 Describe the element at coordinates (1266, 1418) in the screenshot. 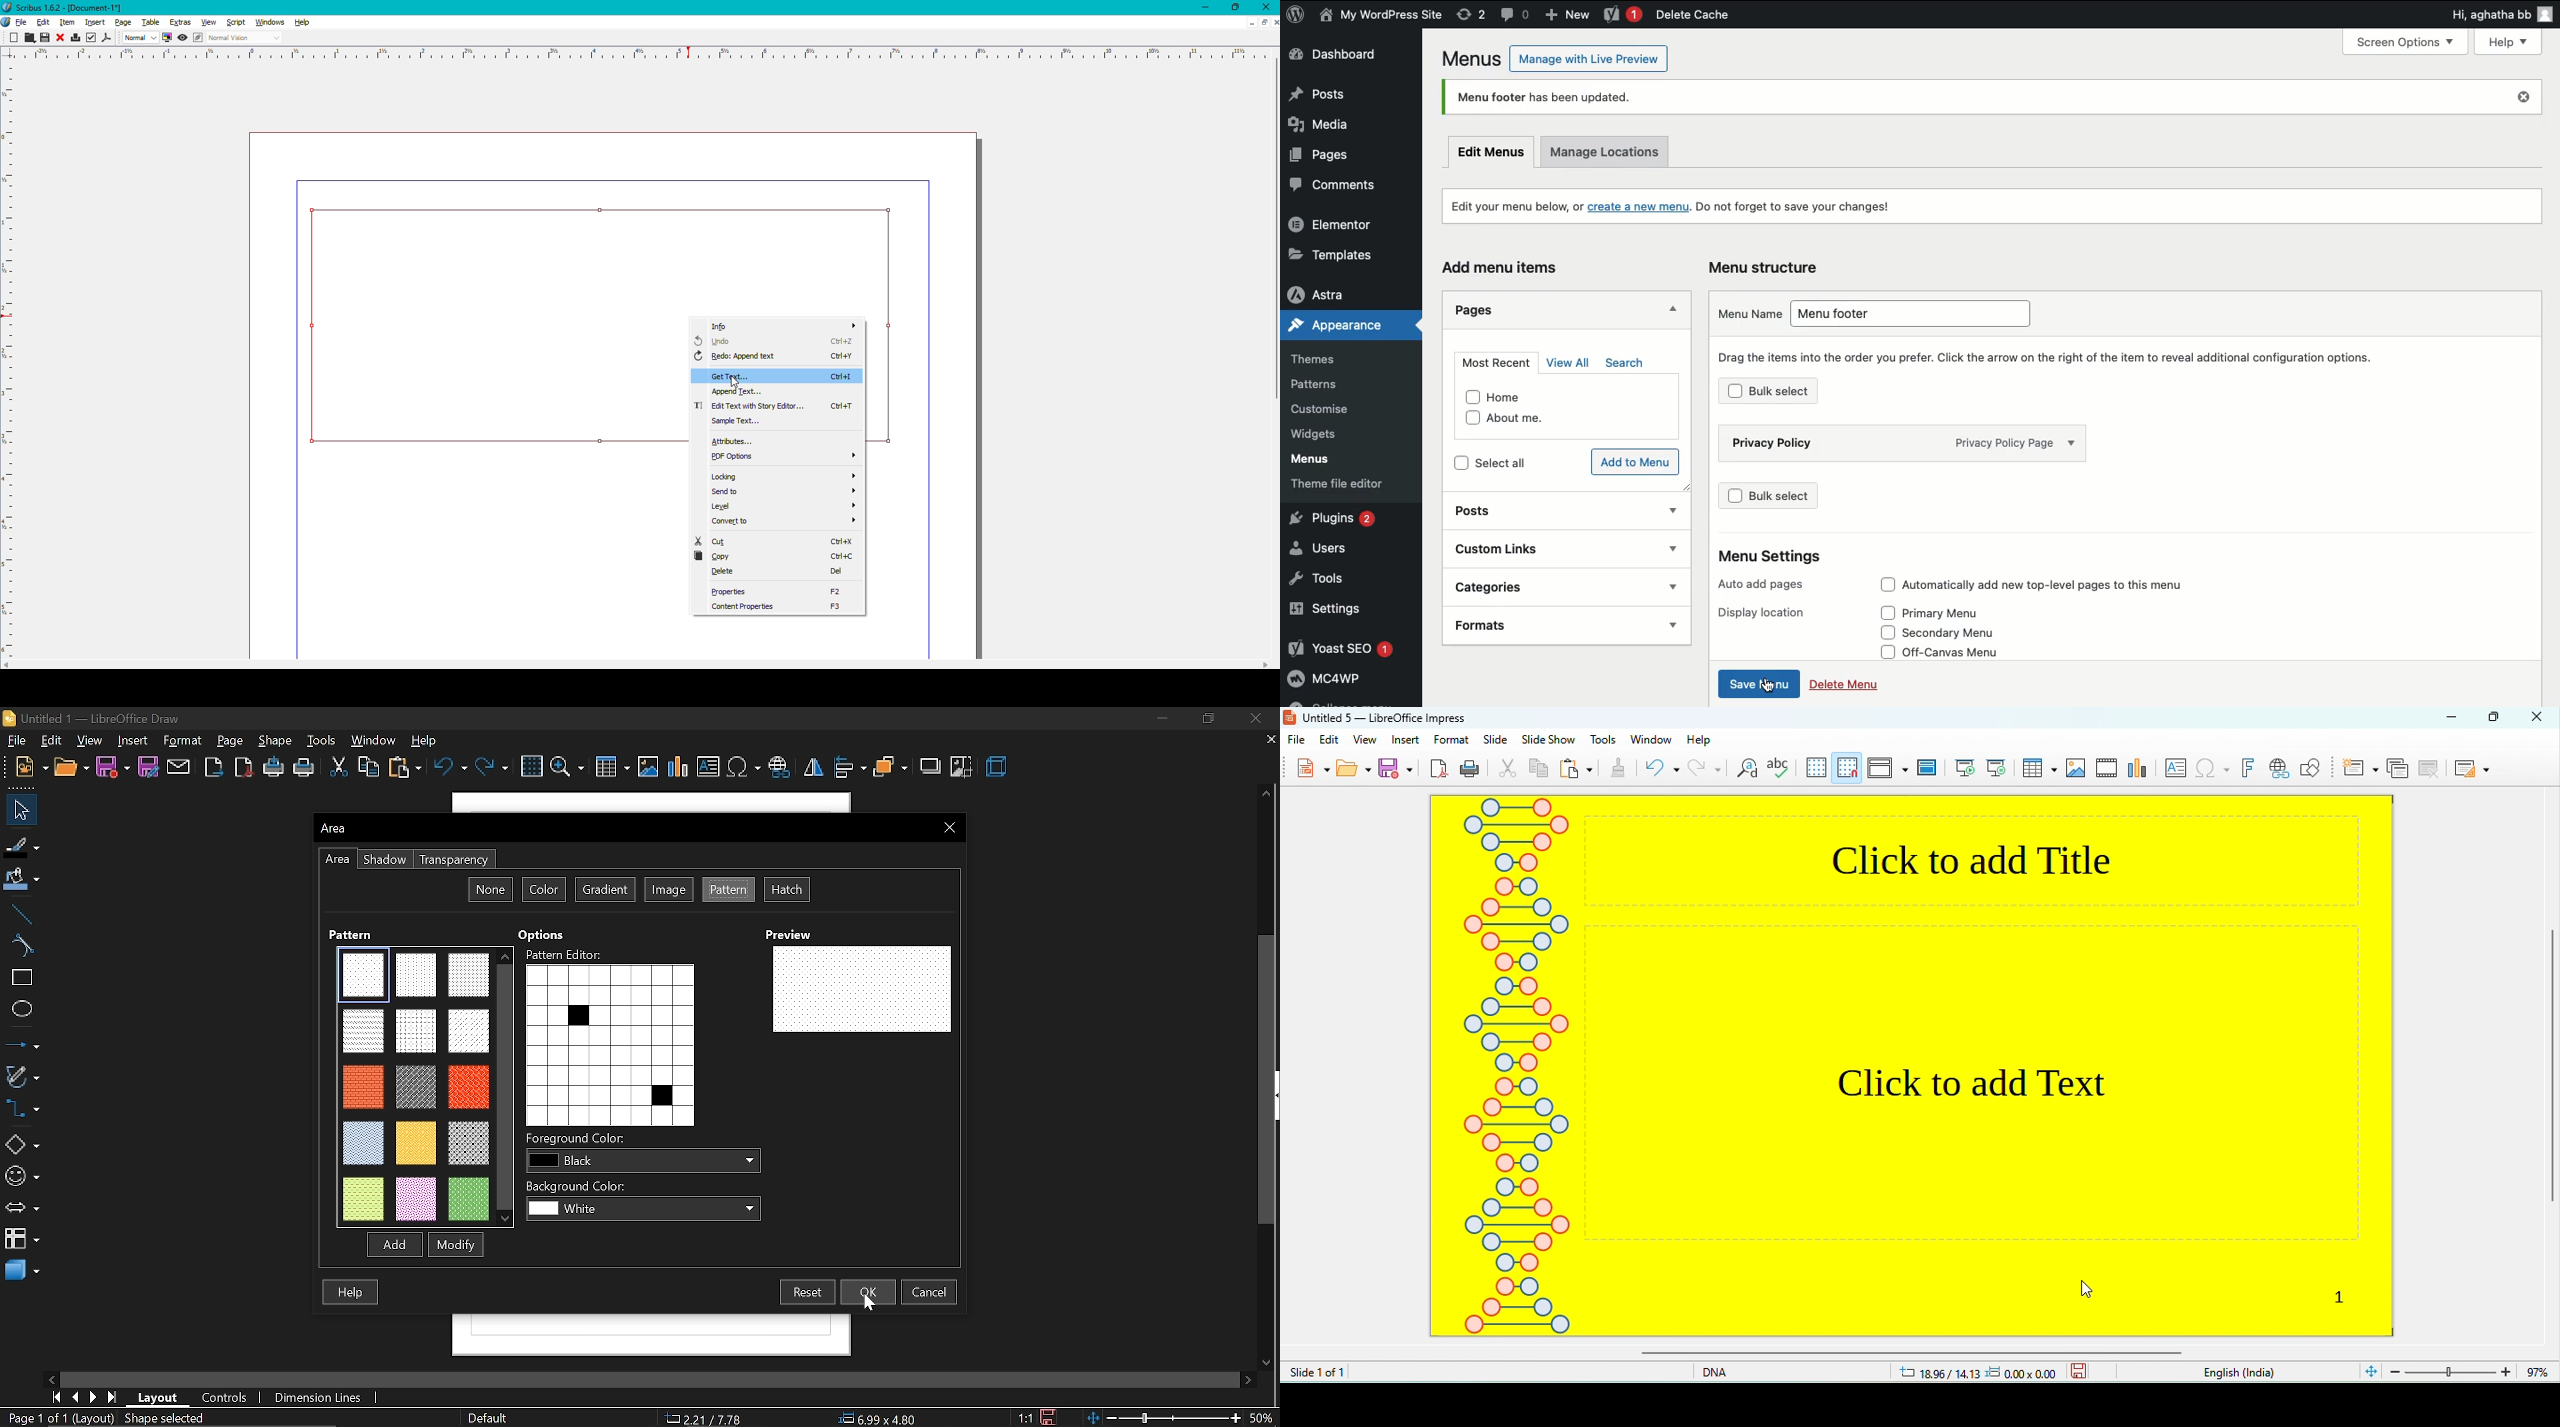

I see `current zoom` at that location.